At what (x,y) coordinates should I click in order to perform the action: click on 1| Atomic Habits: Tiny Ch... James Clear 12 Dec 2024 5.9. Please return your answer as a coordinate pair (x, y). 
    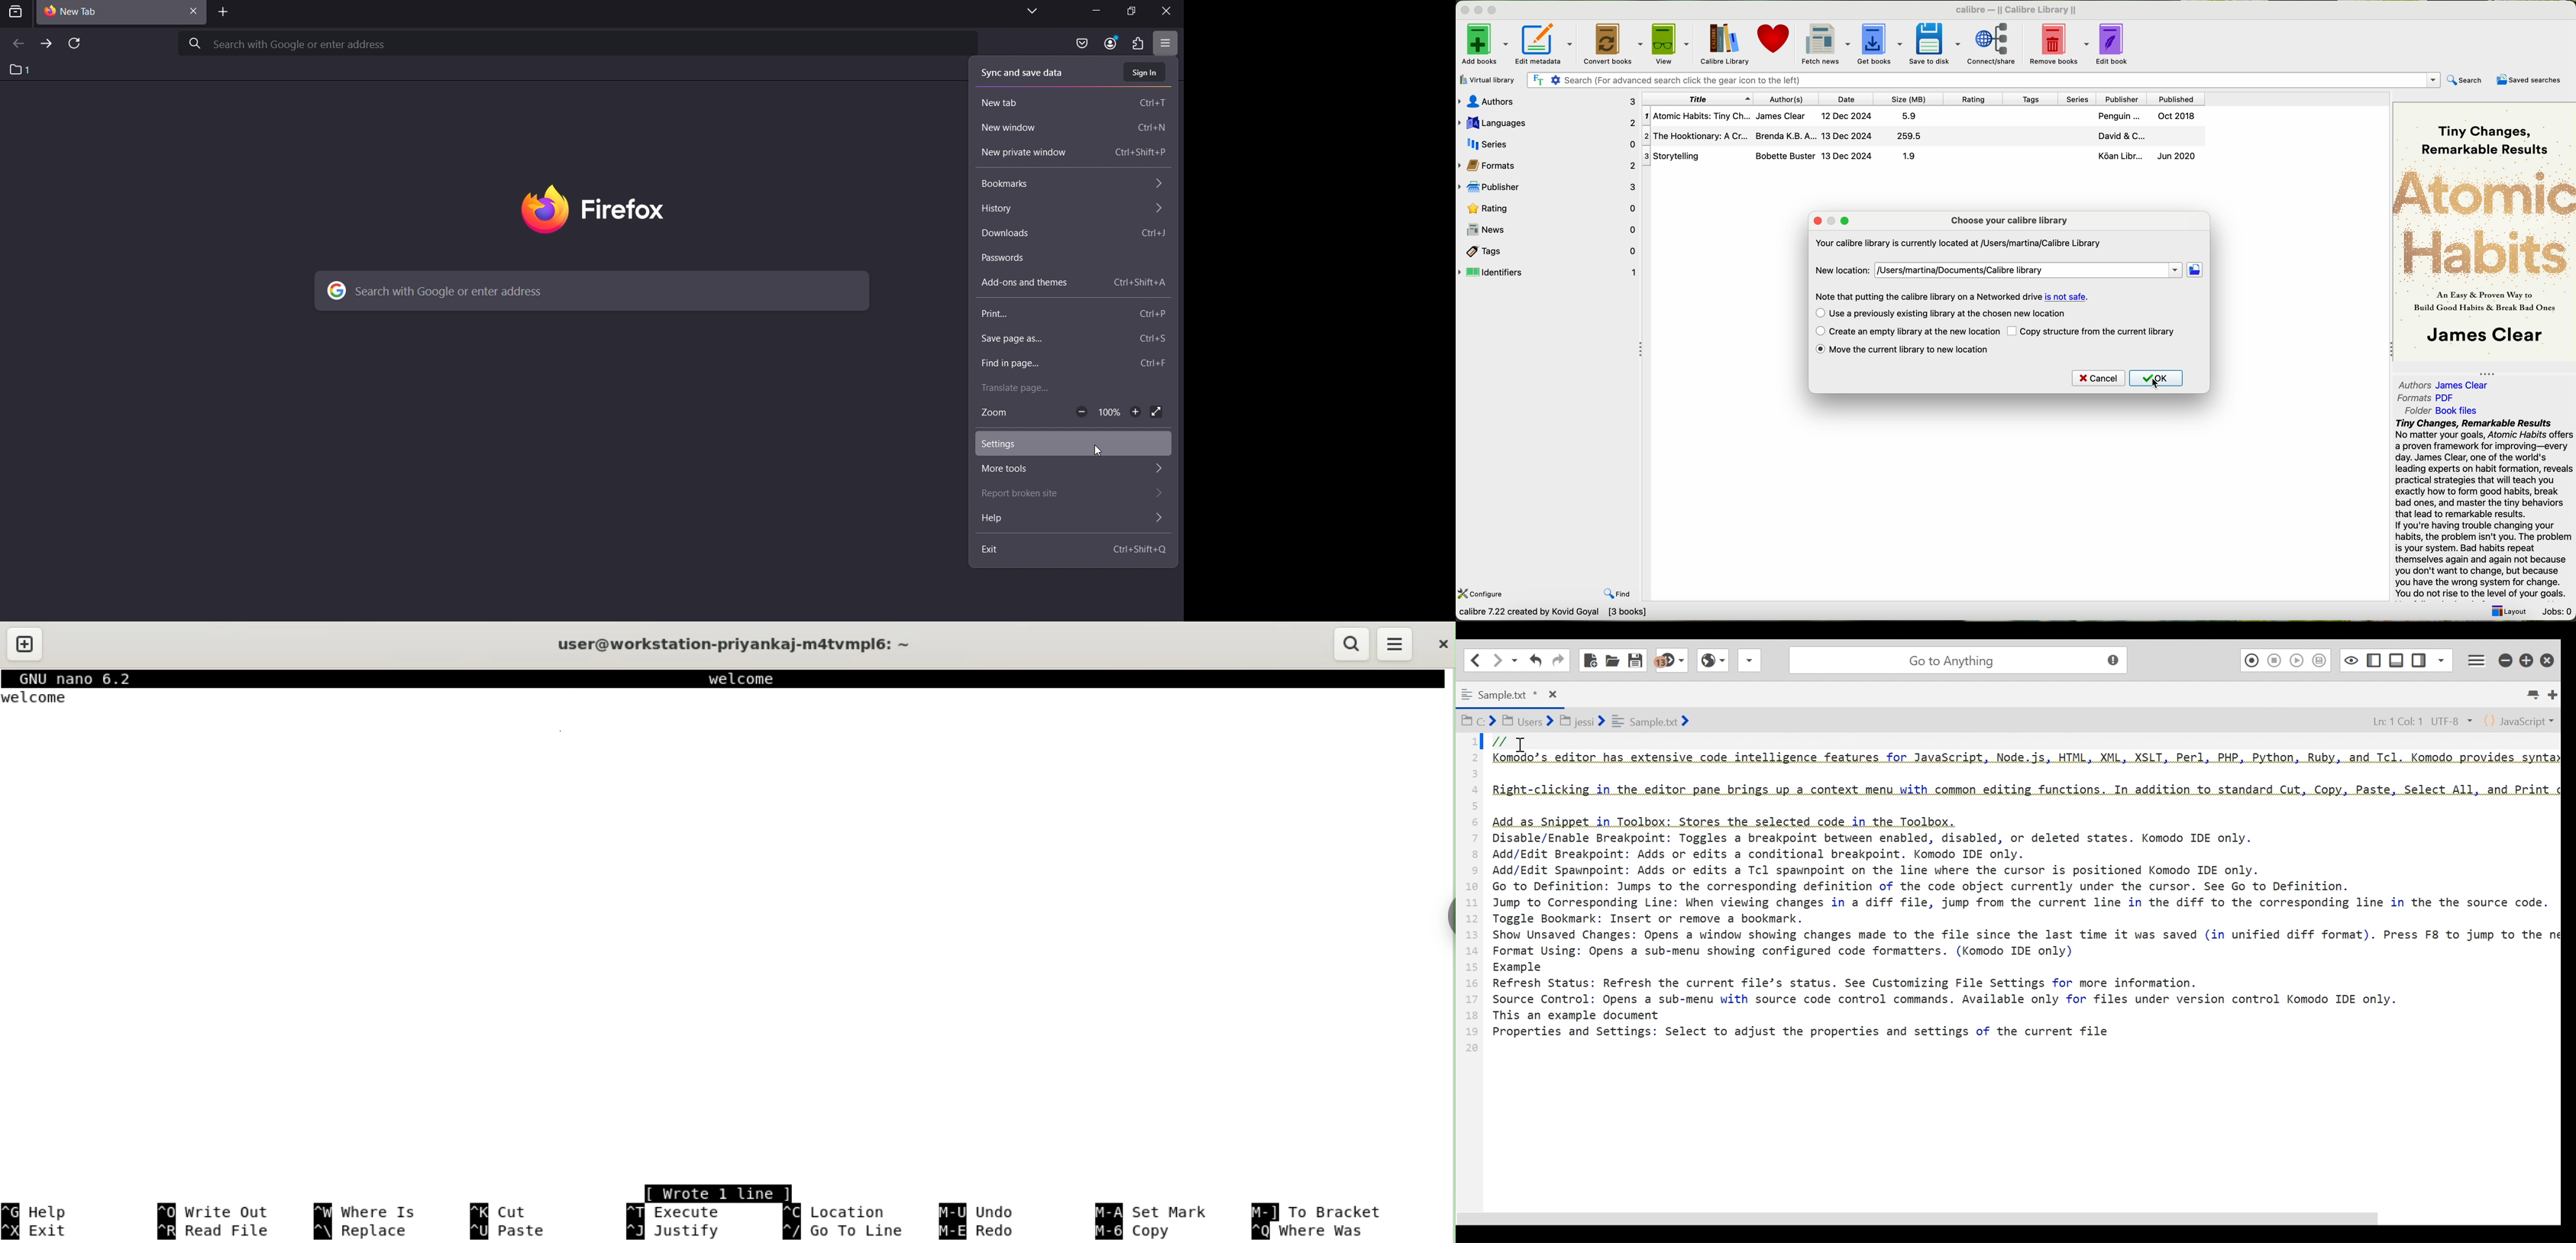
    Looking at the image, I should click on (1786, 117).